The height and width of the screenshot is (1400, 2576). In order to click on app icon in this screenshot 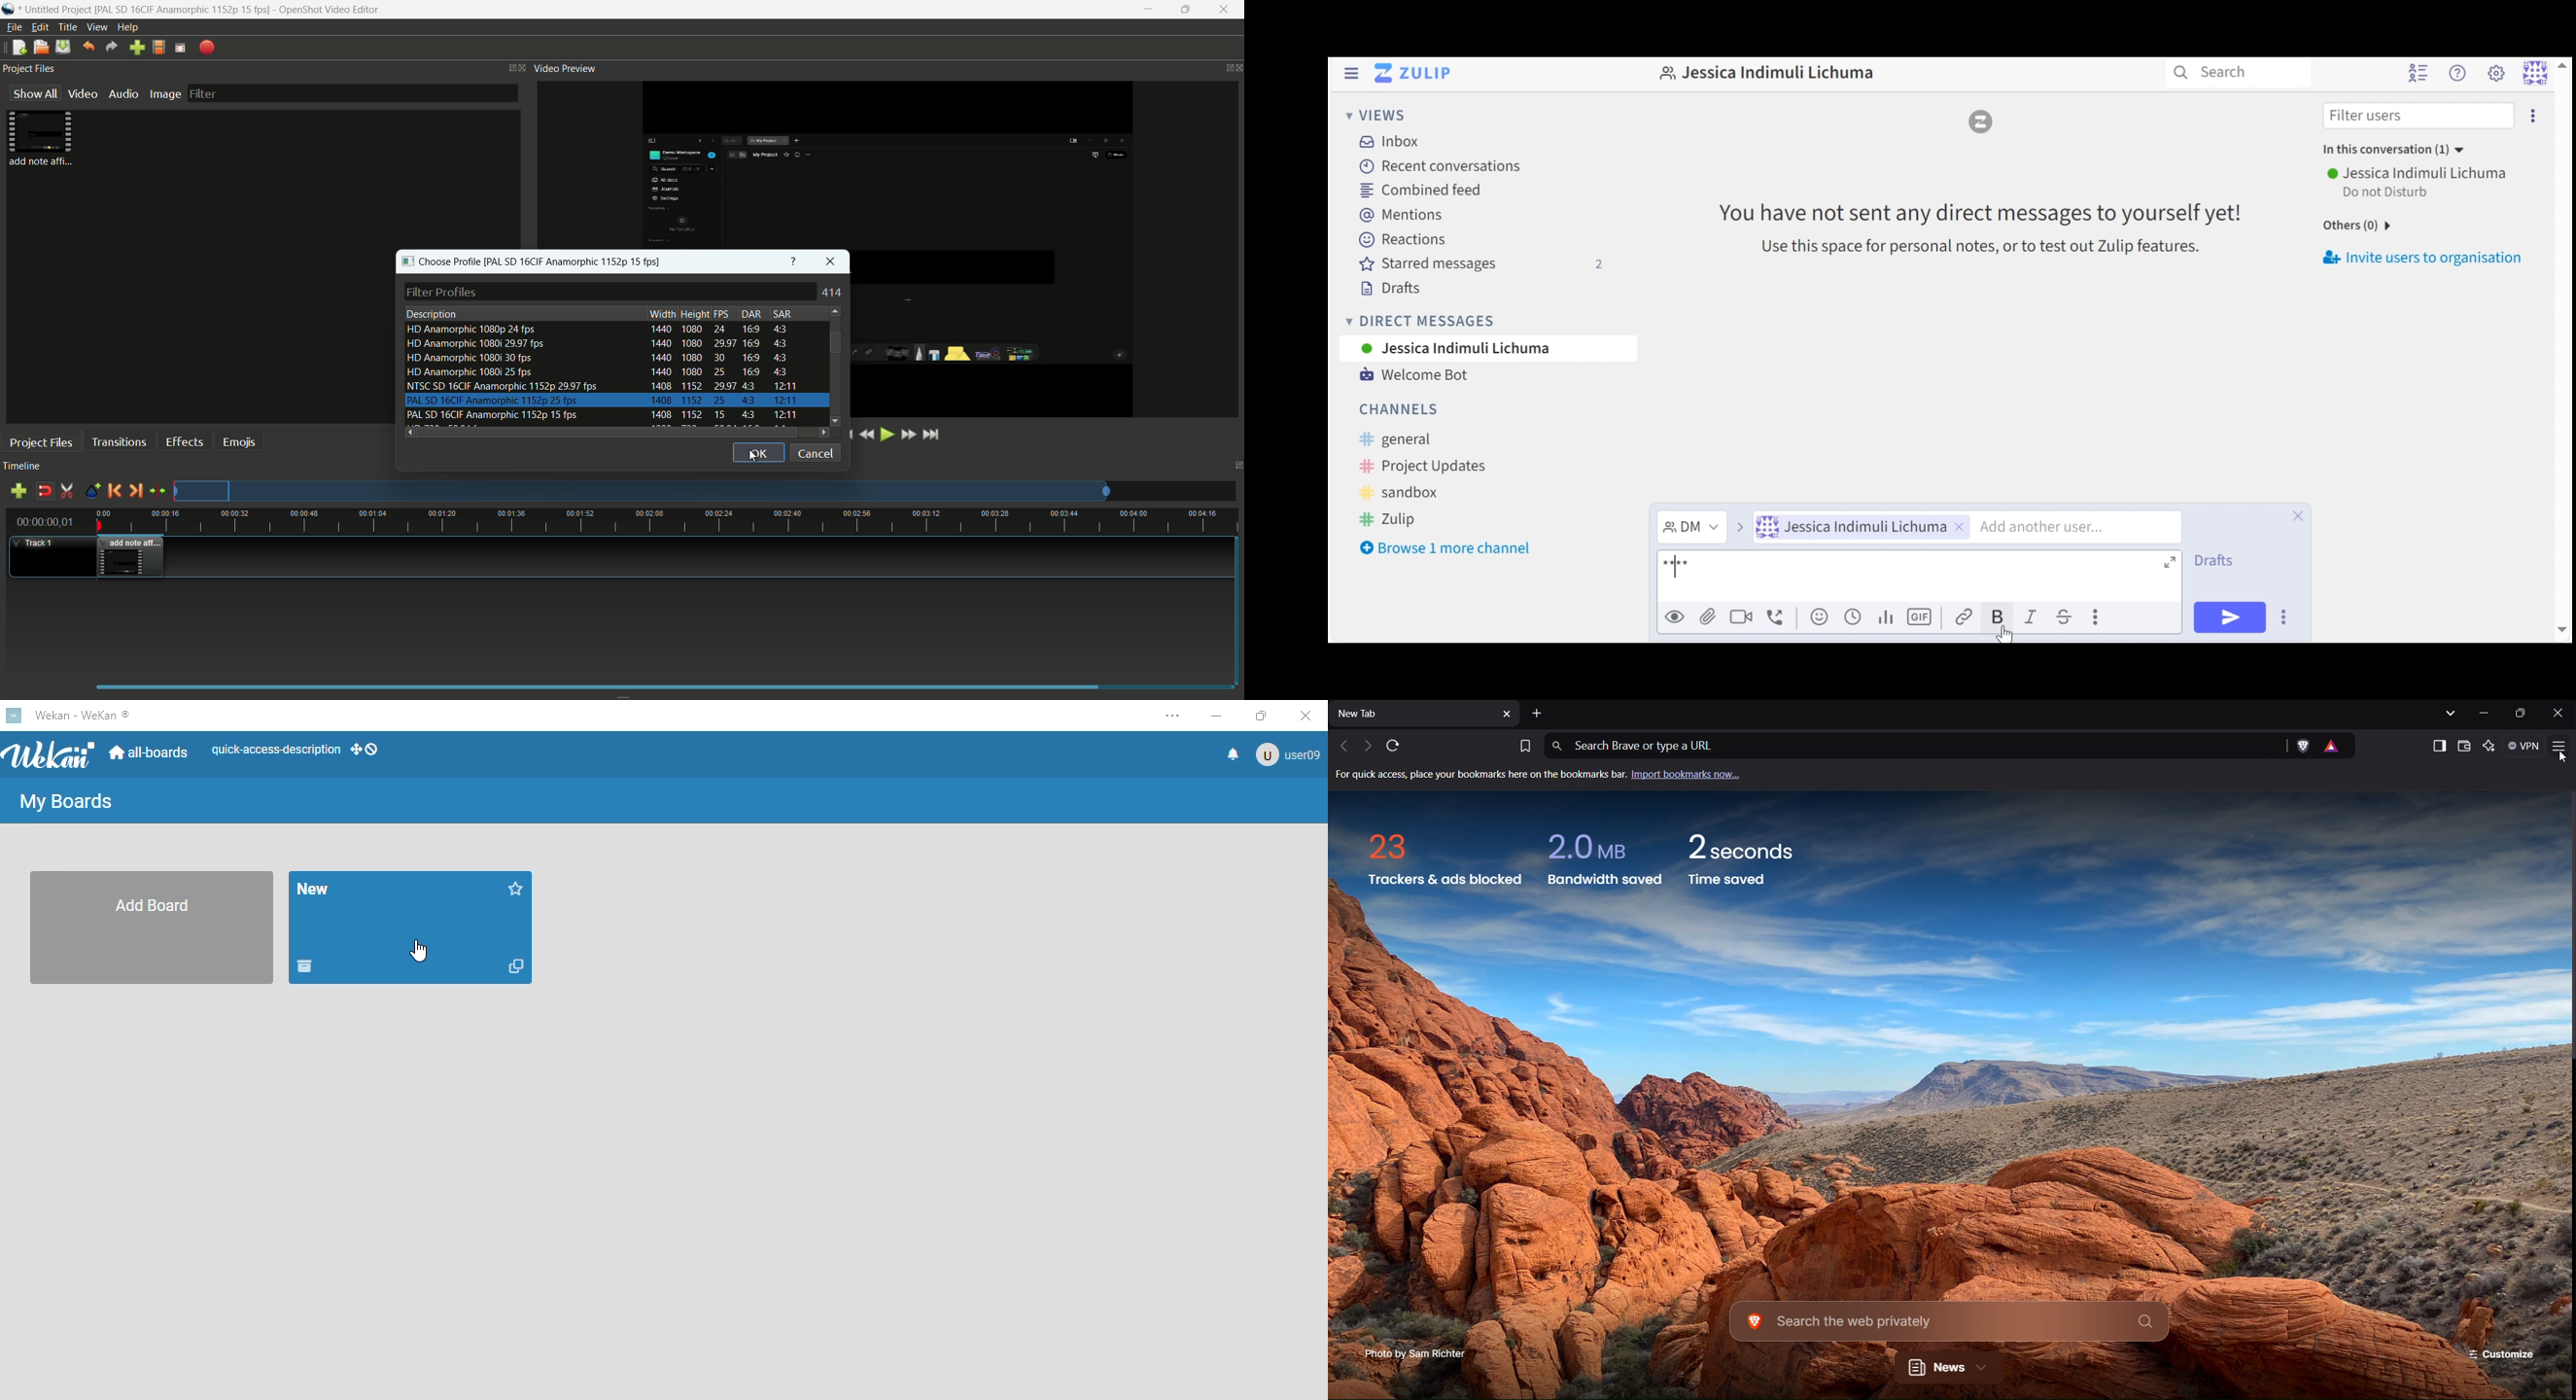, I will do `click(10, 9)`.